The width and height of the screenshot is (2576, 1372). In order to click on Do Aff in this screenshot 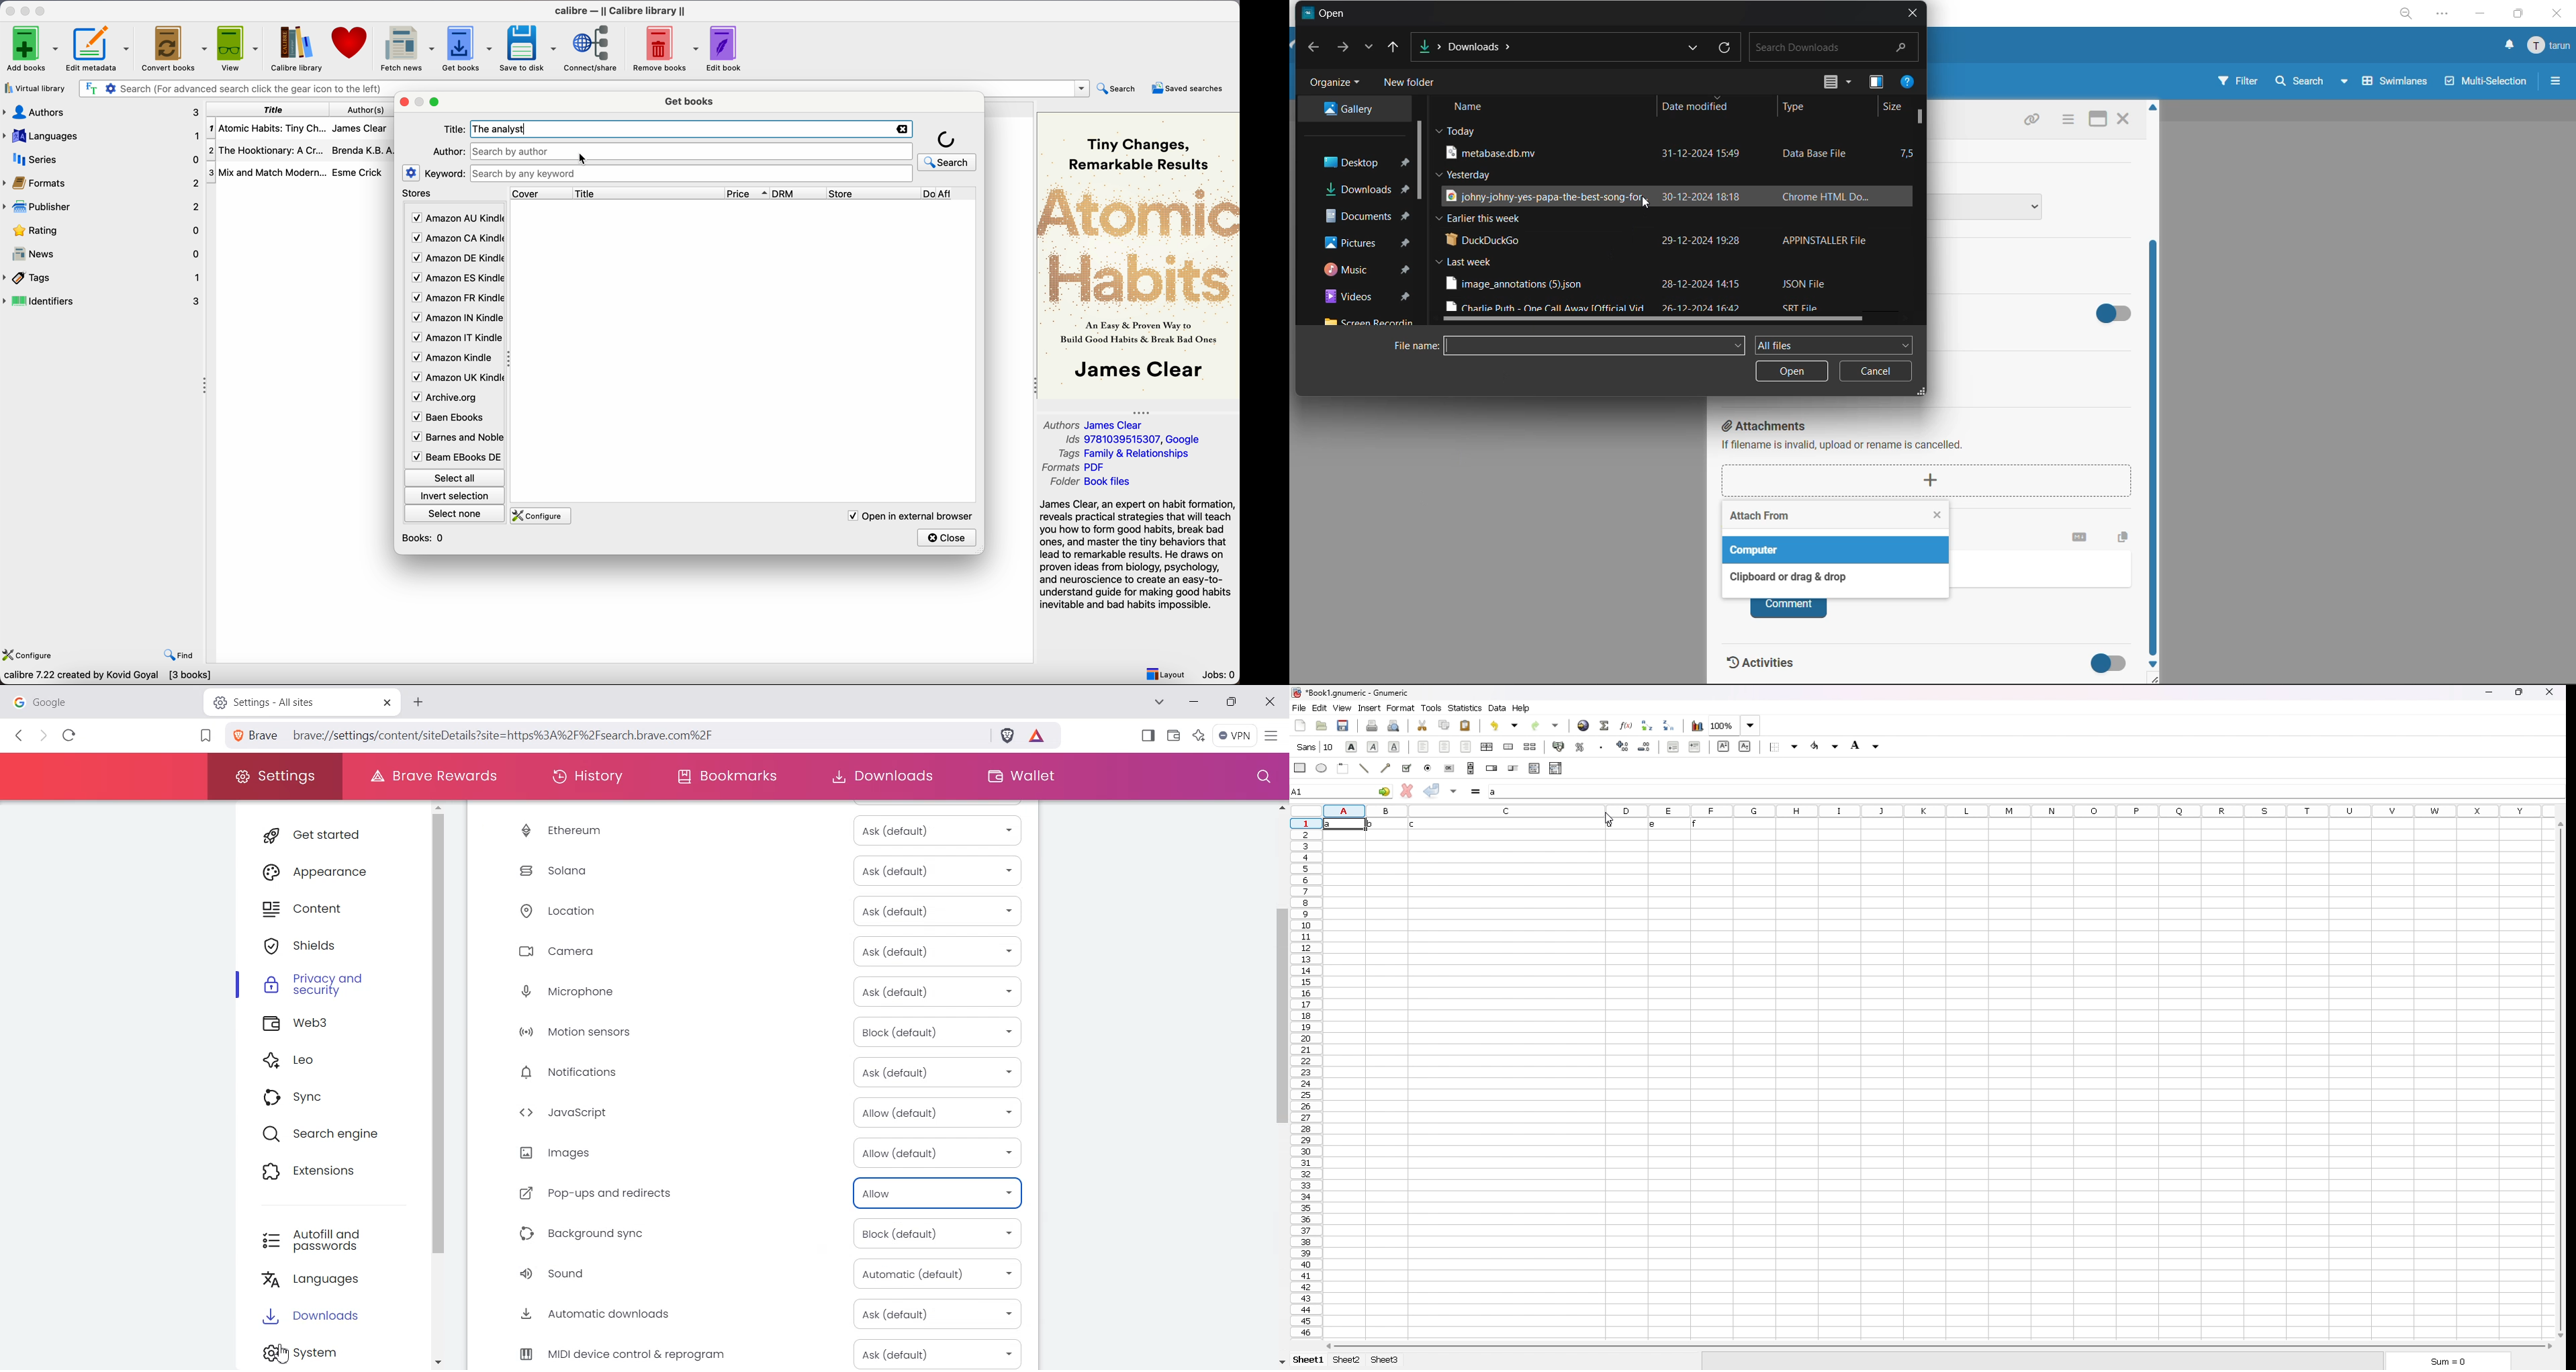, I will do `click(949, 194)`.